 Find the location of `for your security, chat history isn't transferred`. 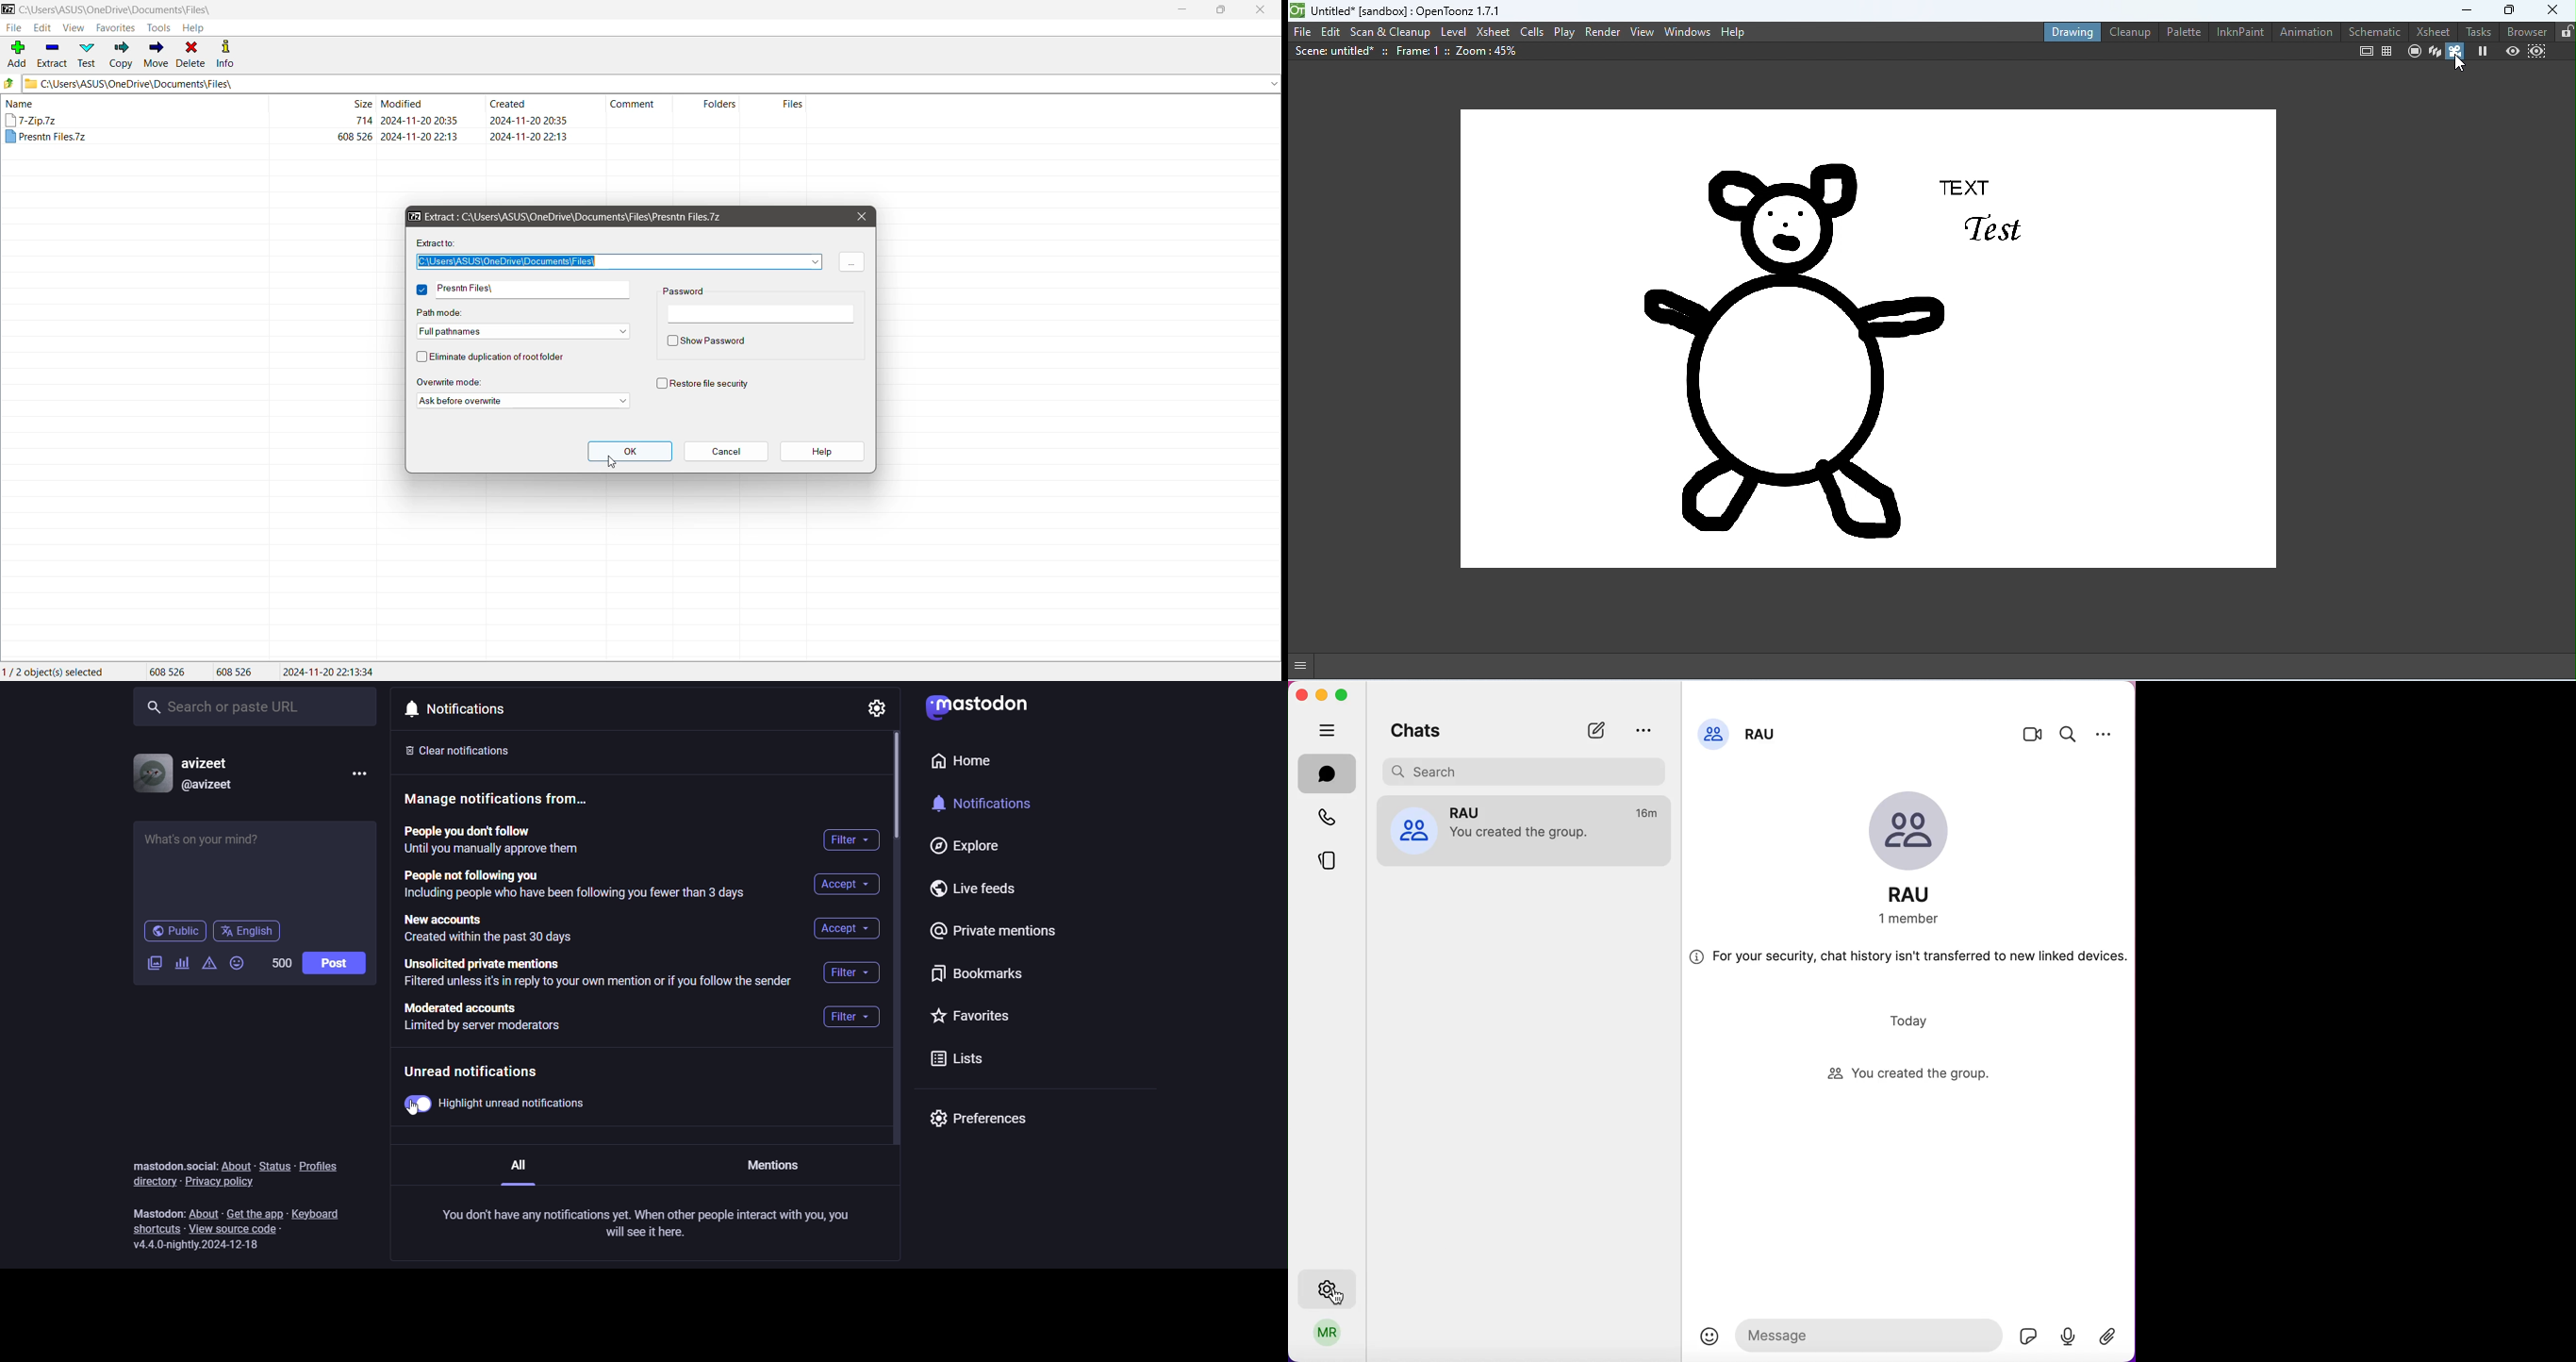

for your security, chat history isn't transferred is located at coordinates (1909, 960).